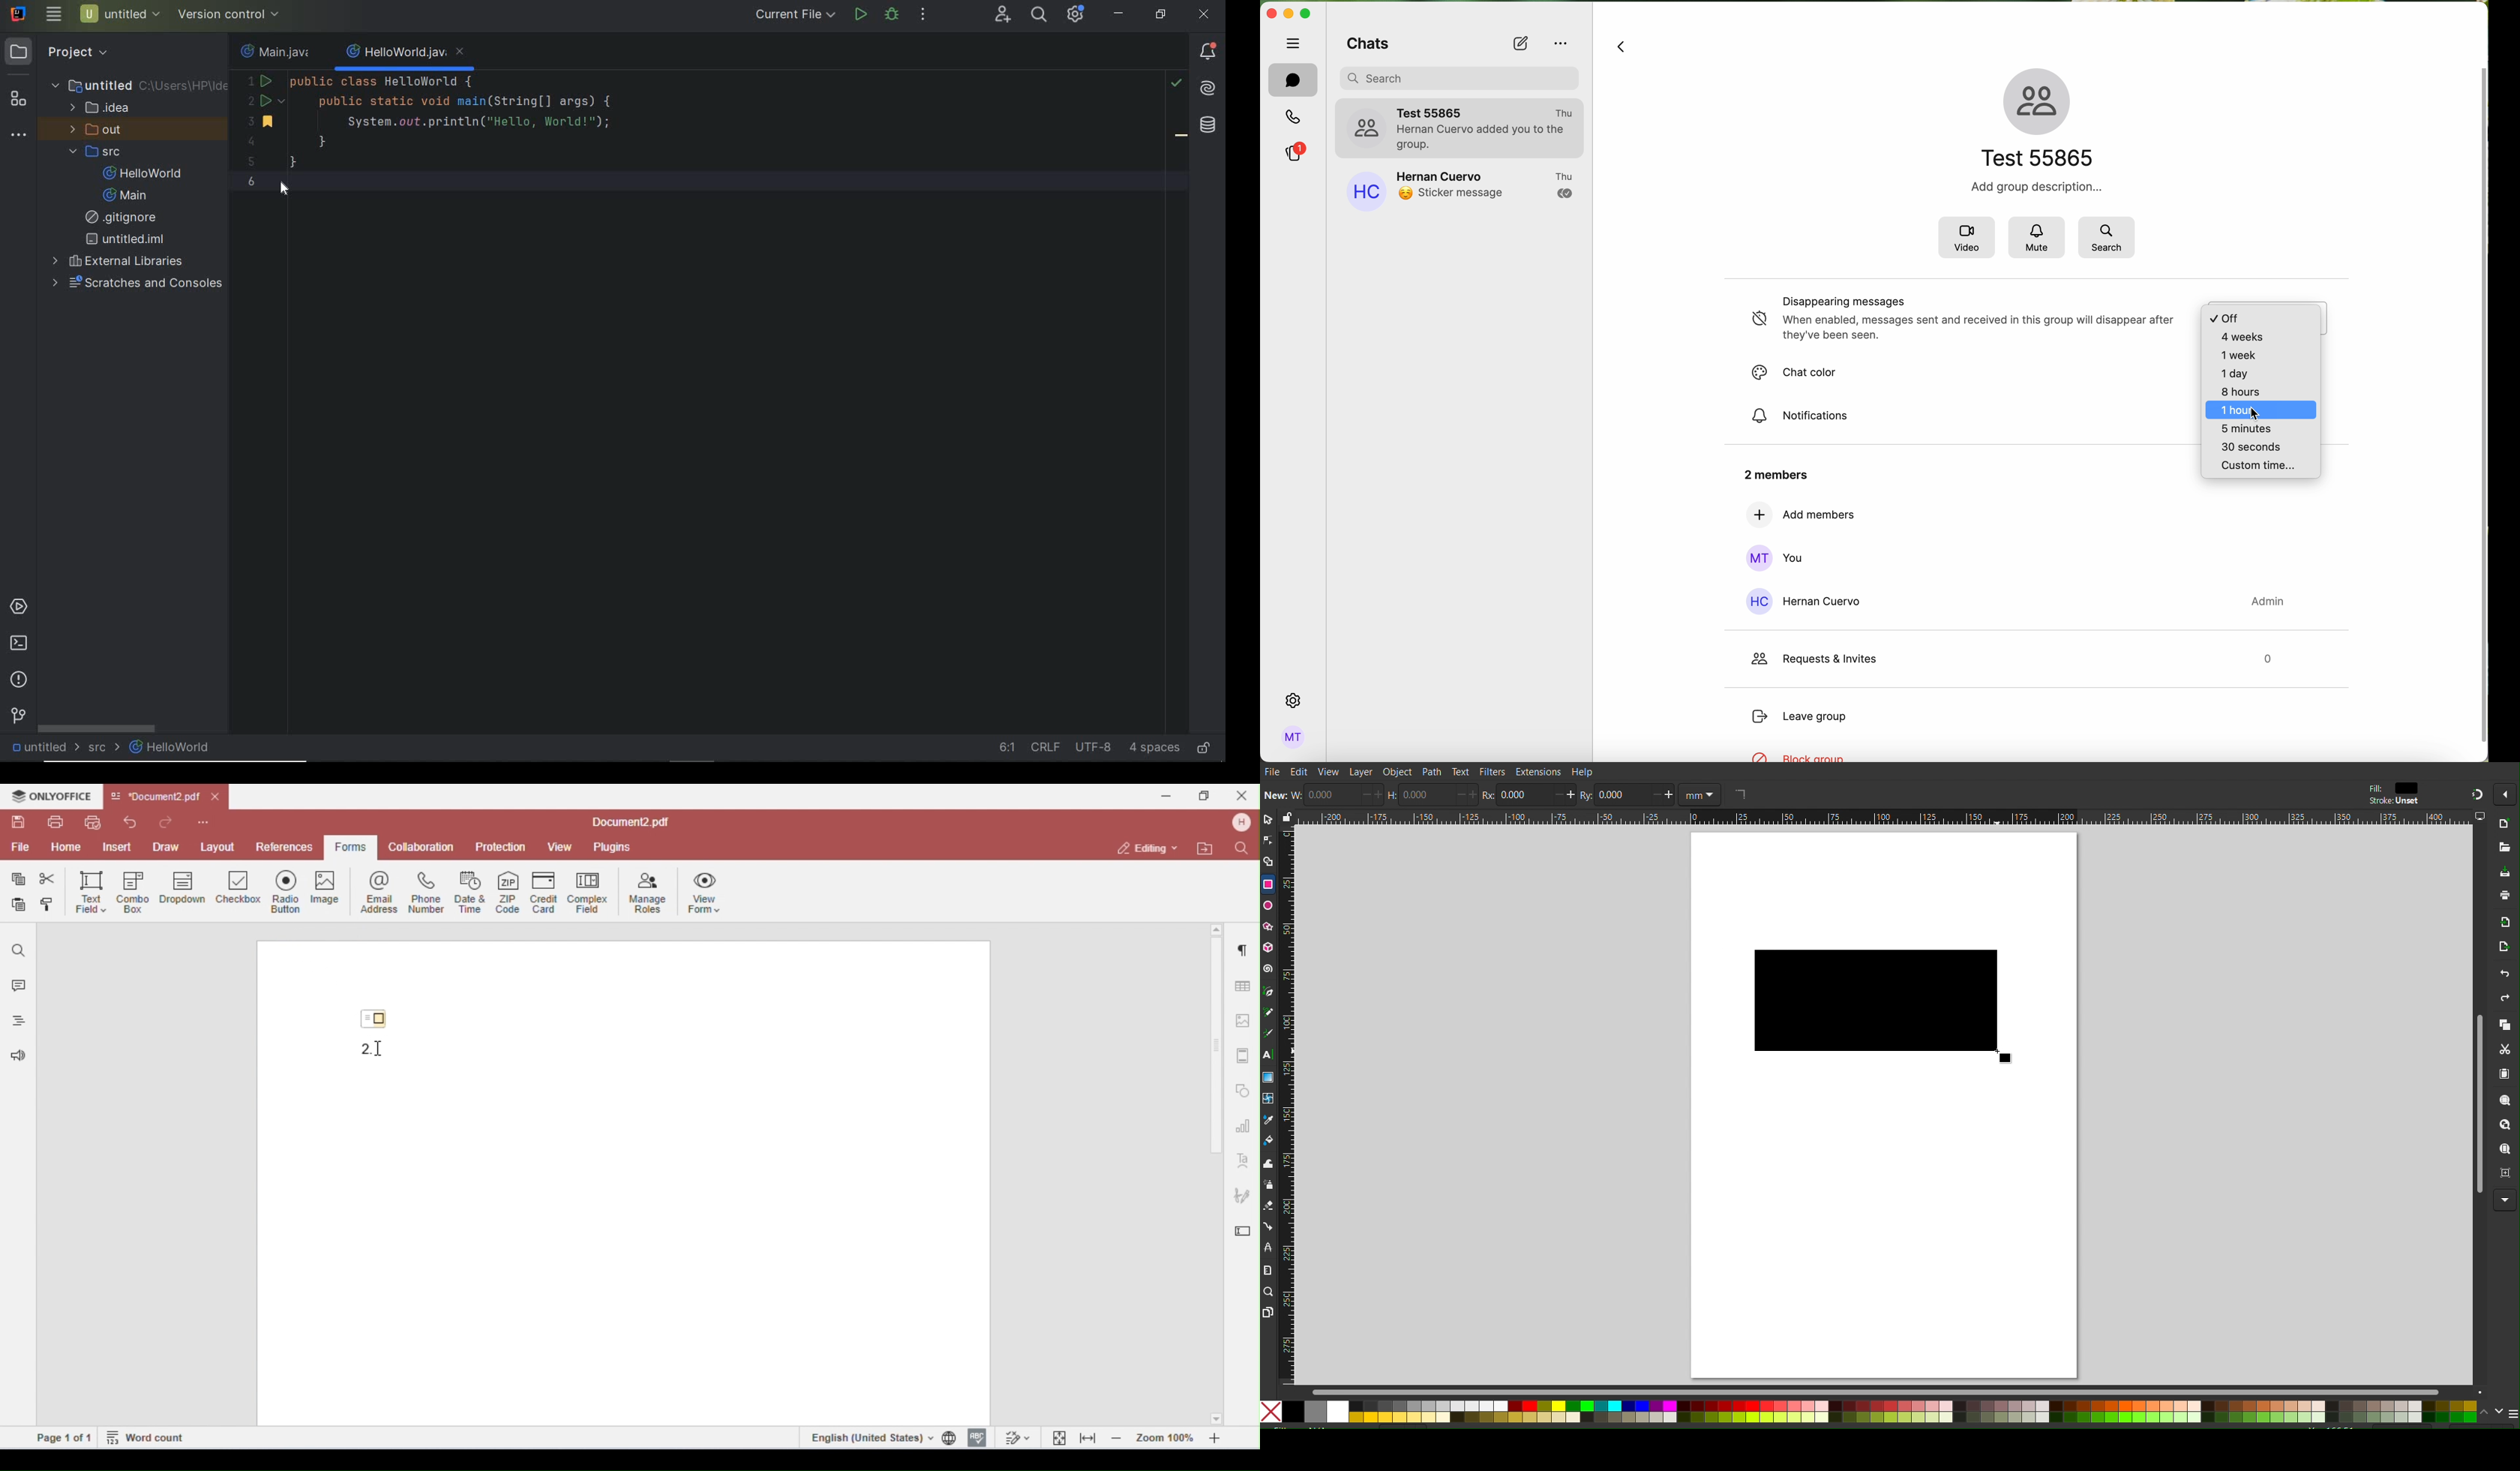  What do you see at coordinates (1520, 44) in the screenshot?
I see `new chat` at bounding box center [1520, 44].